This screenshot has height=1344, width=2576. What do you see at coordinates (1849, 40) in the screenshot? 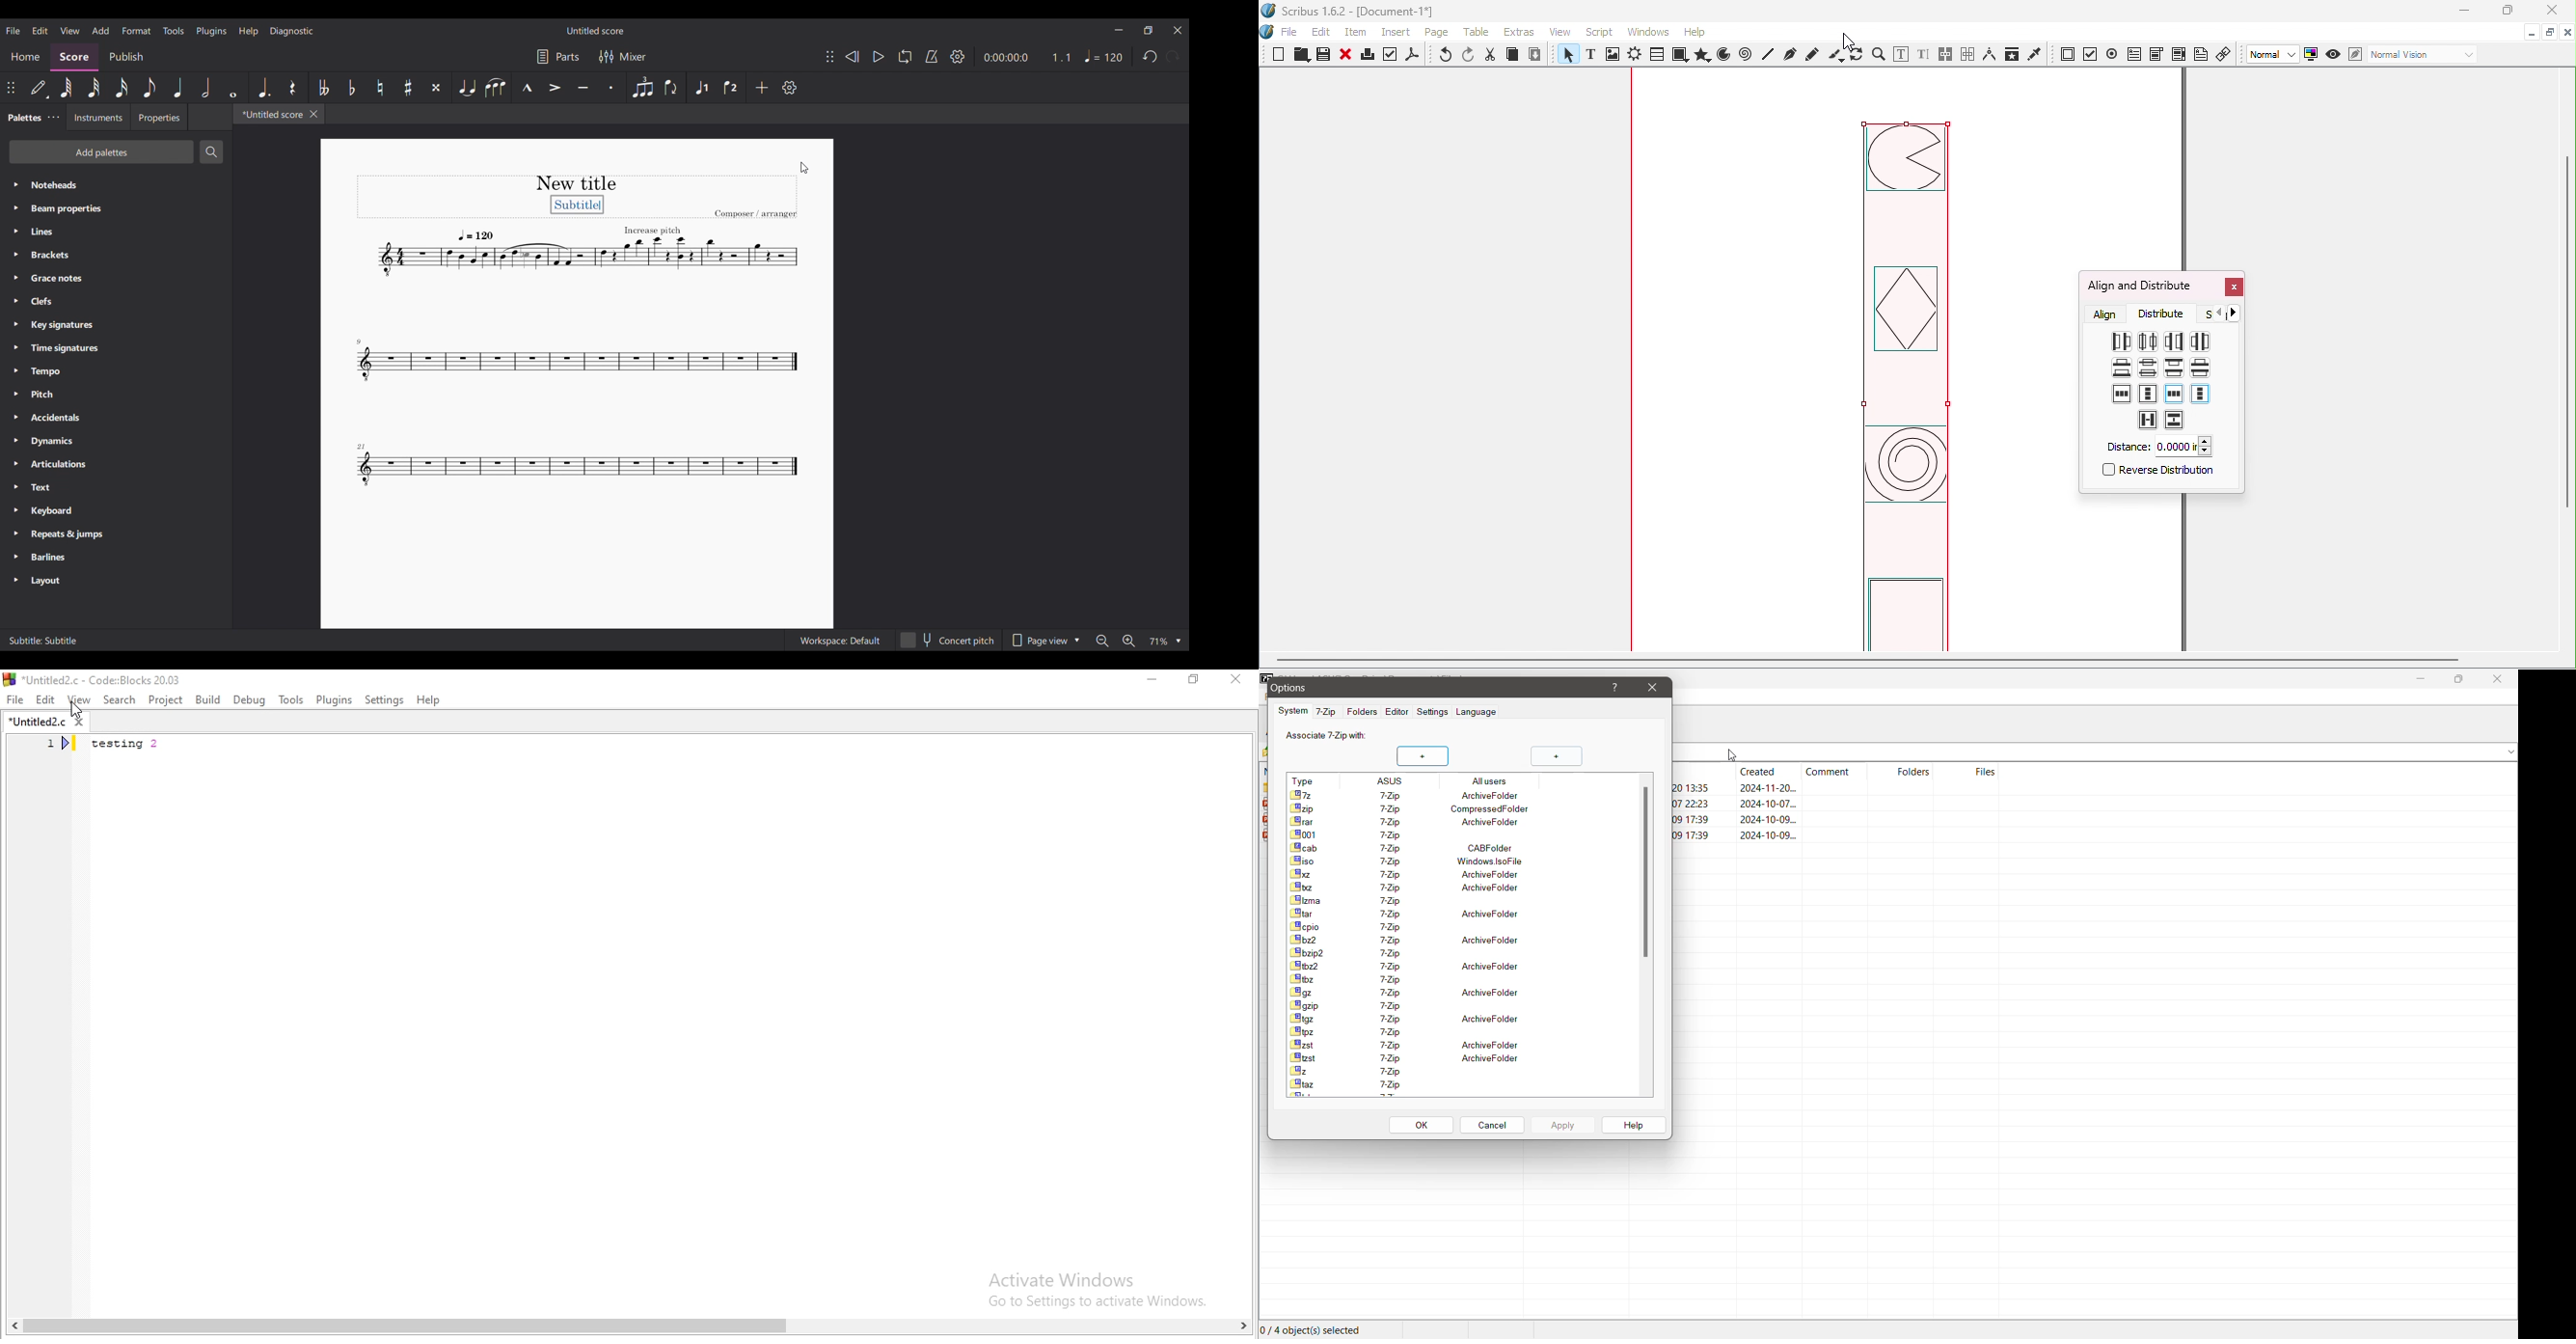
I see `cursor` at bounding box center [1849, 40].